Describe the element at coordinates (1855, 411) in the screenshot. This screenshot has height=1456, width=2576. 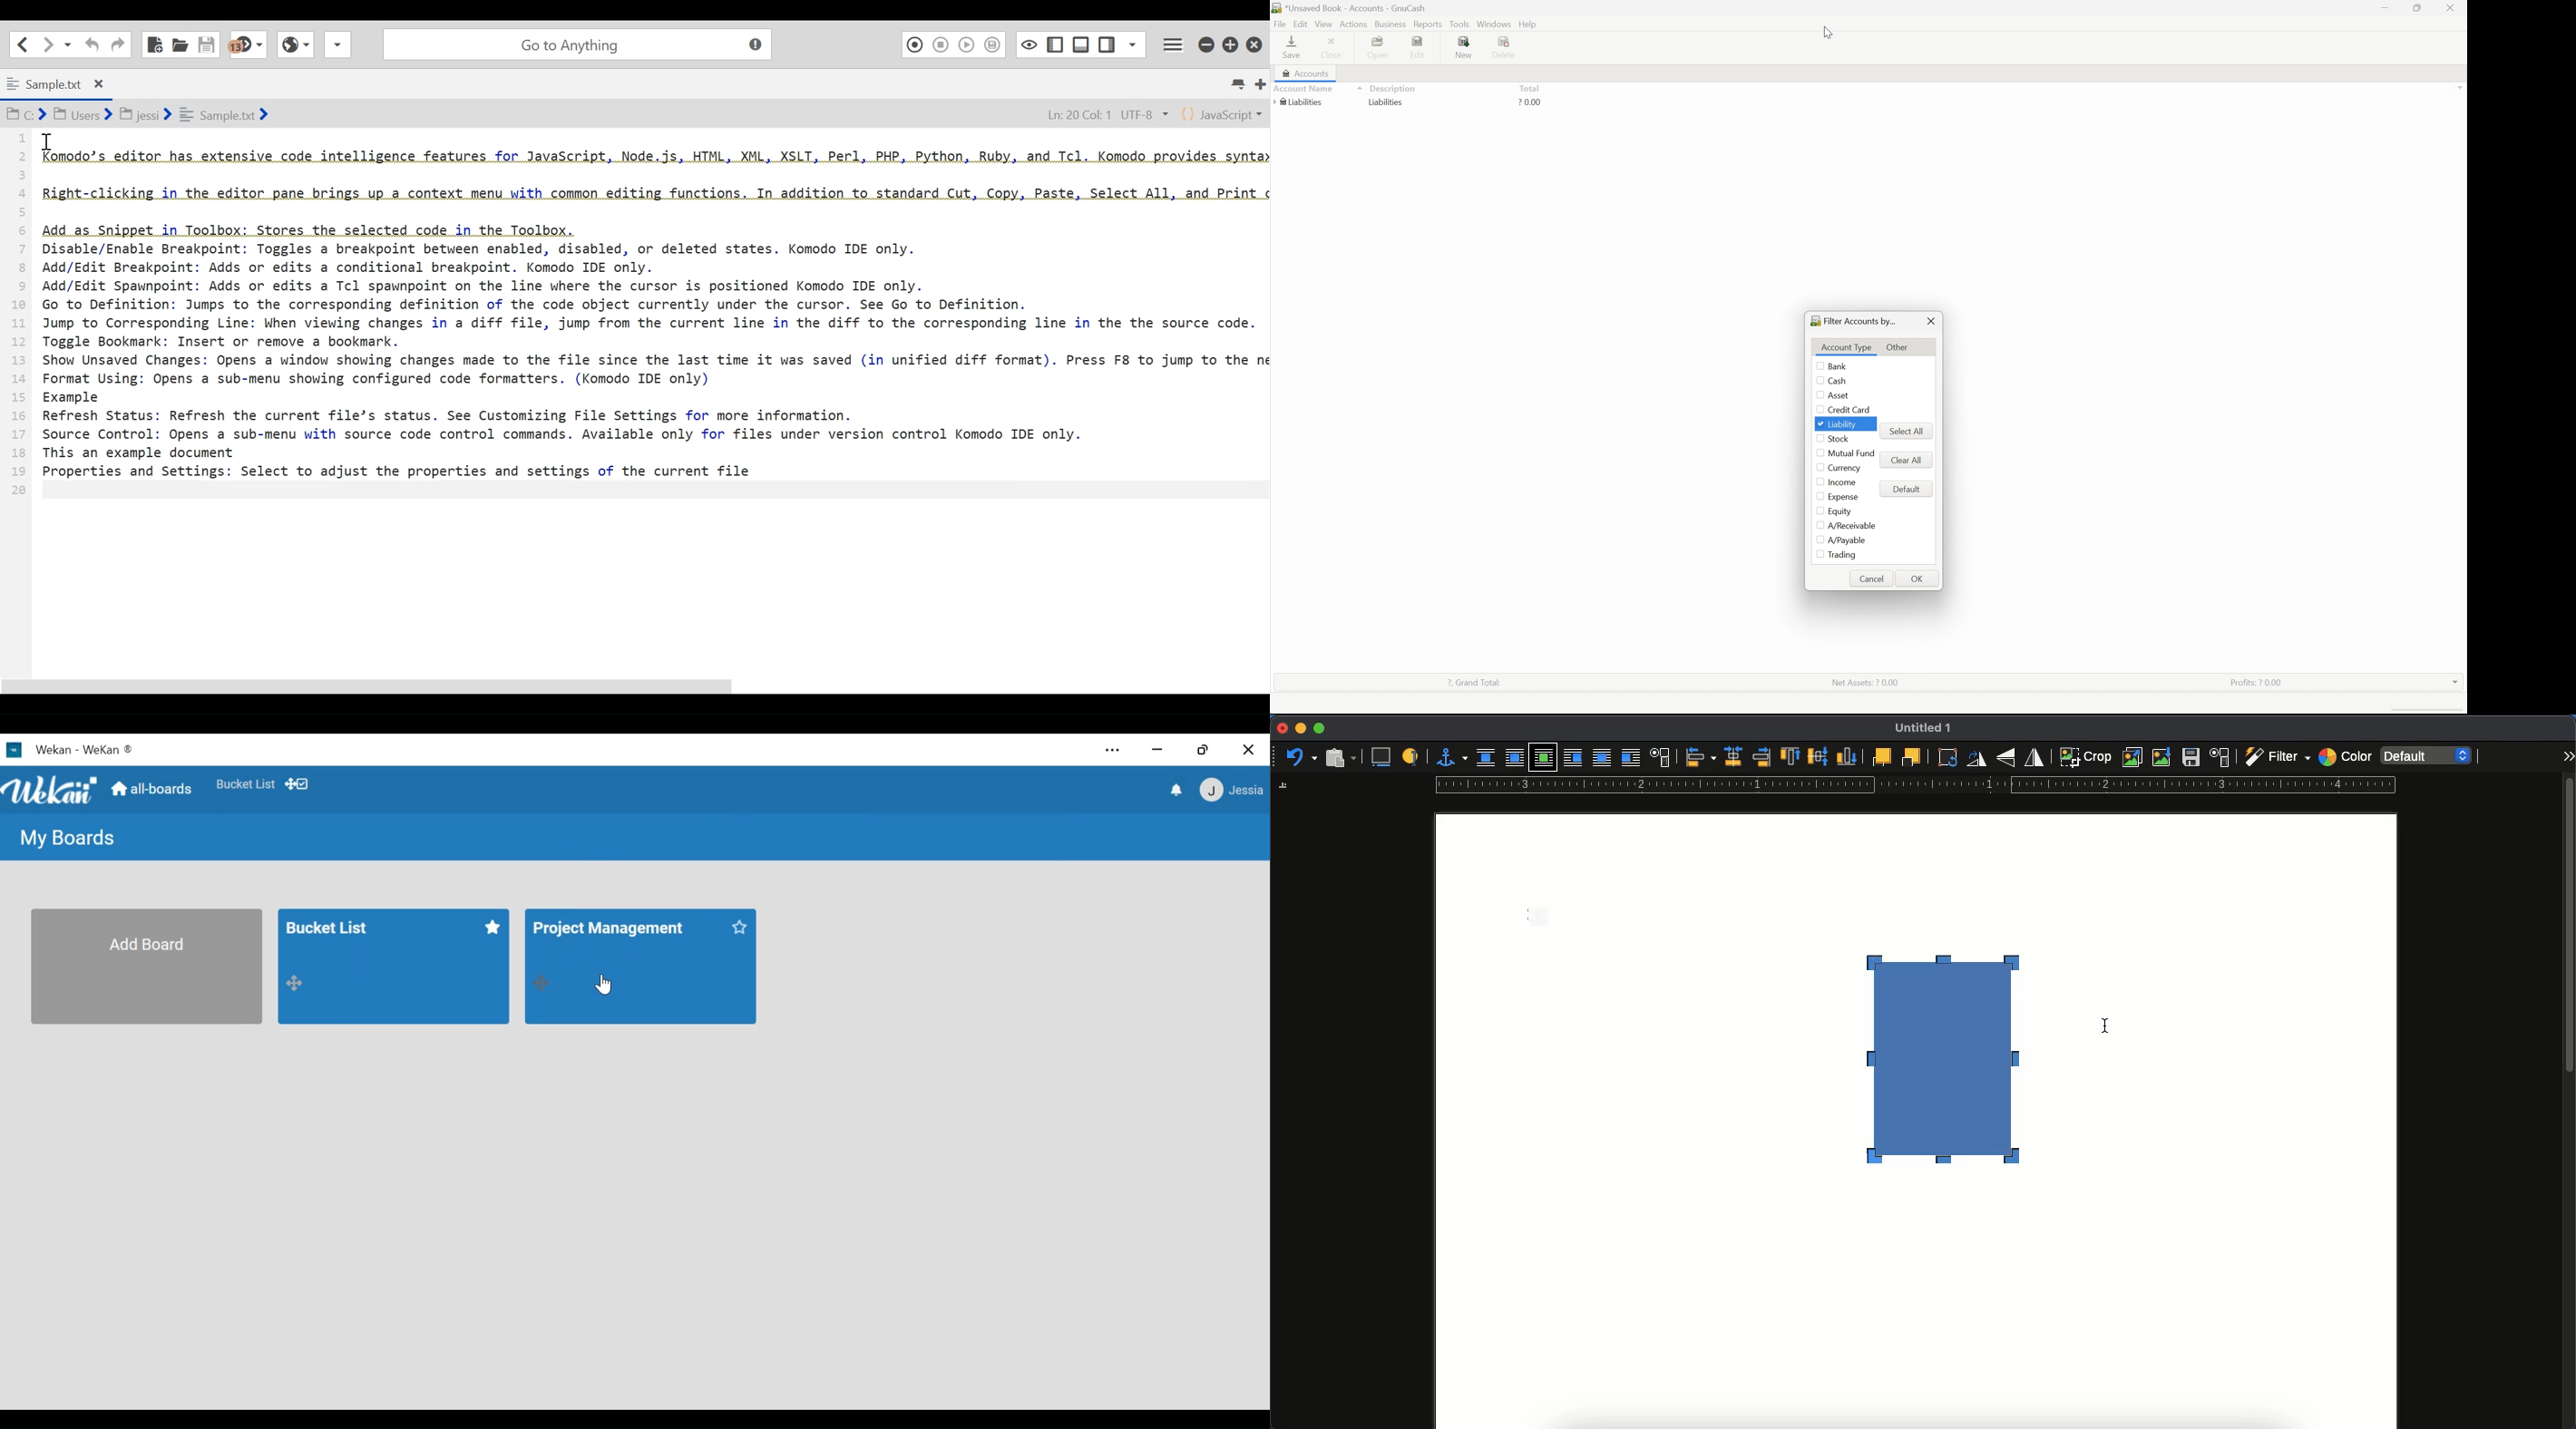
I see `Credit Card` at that location.